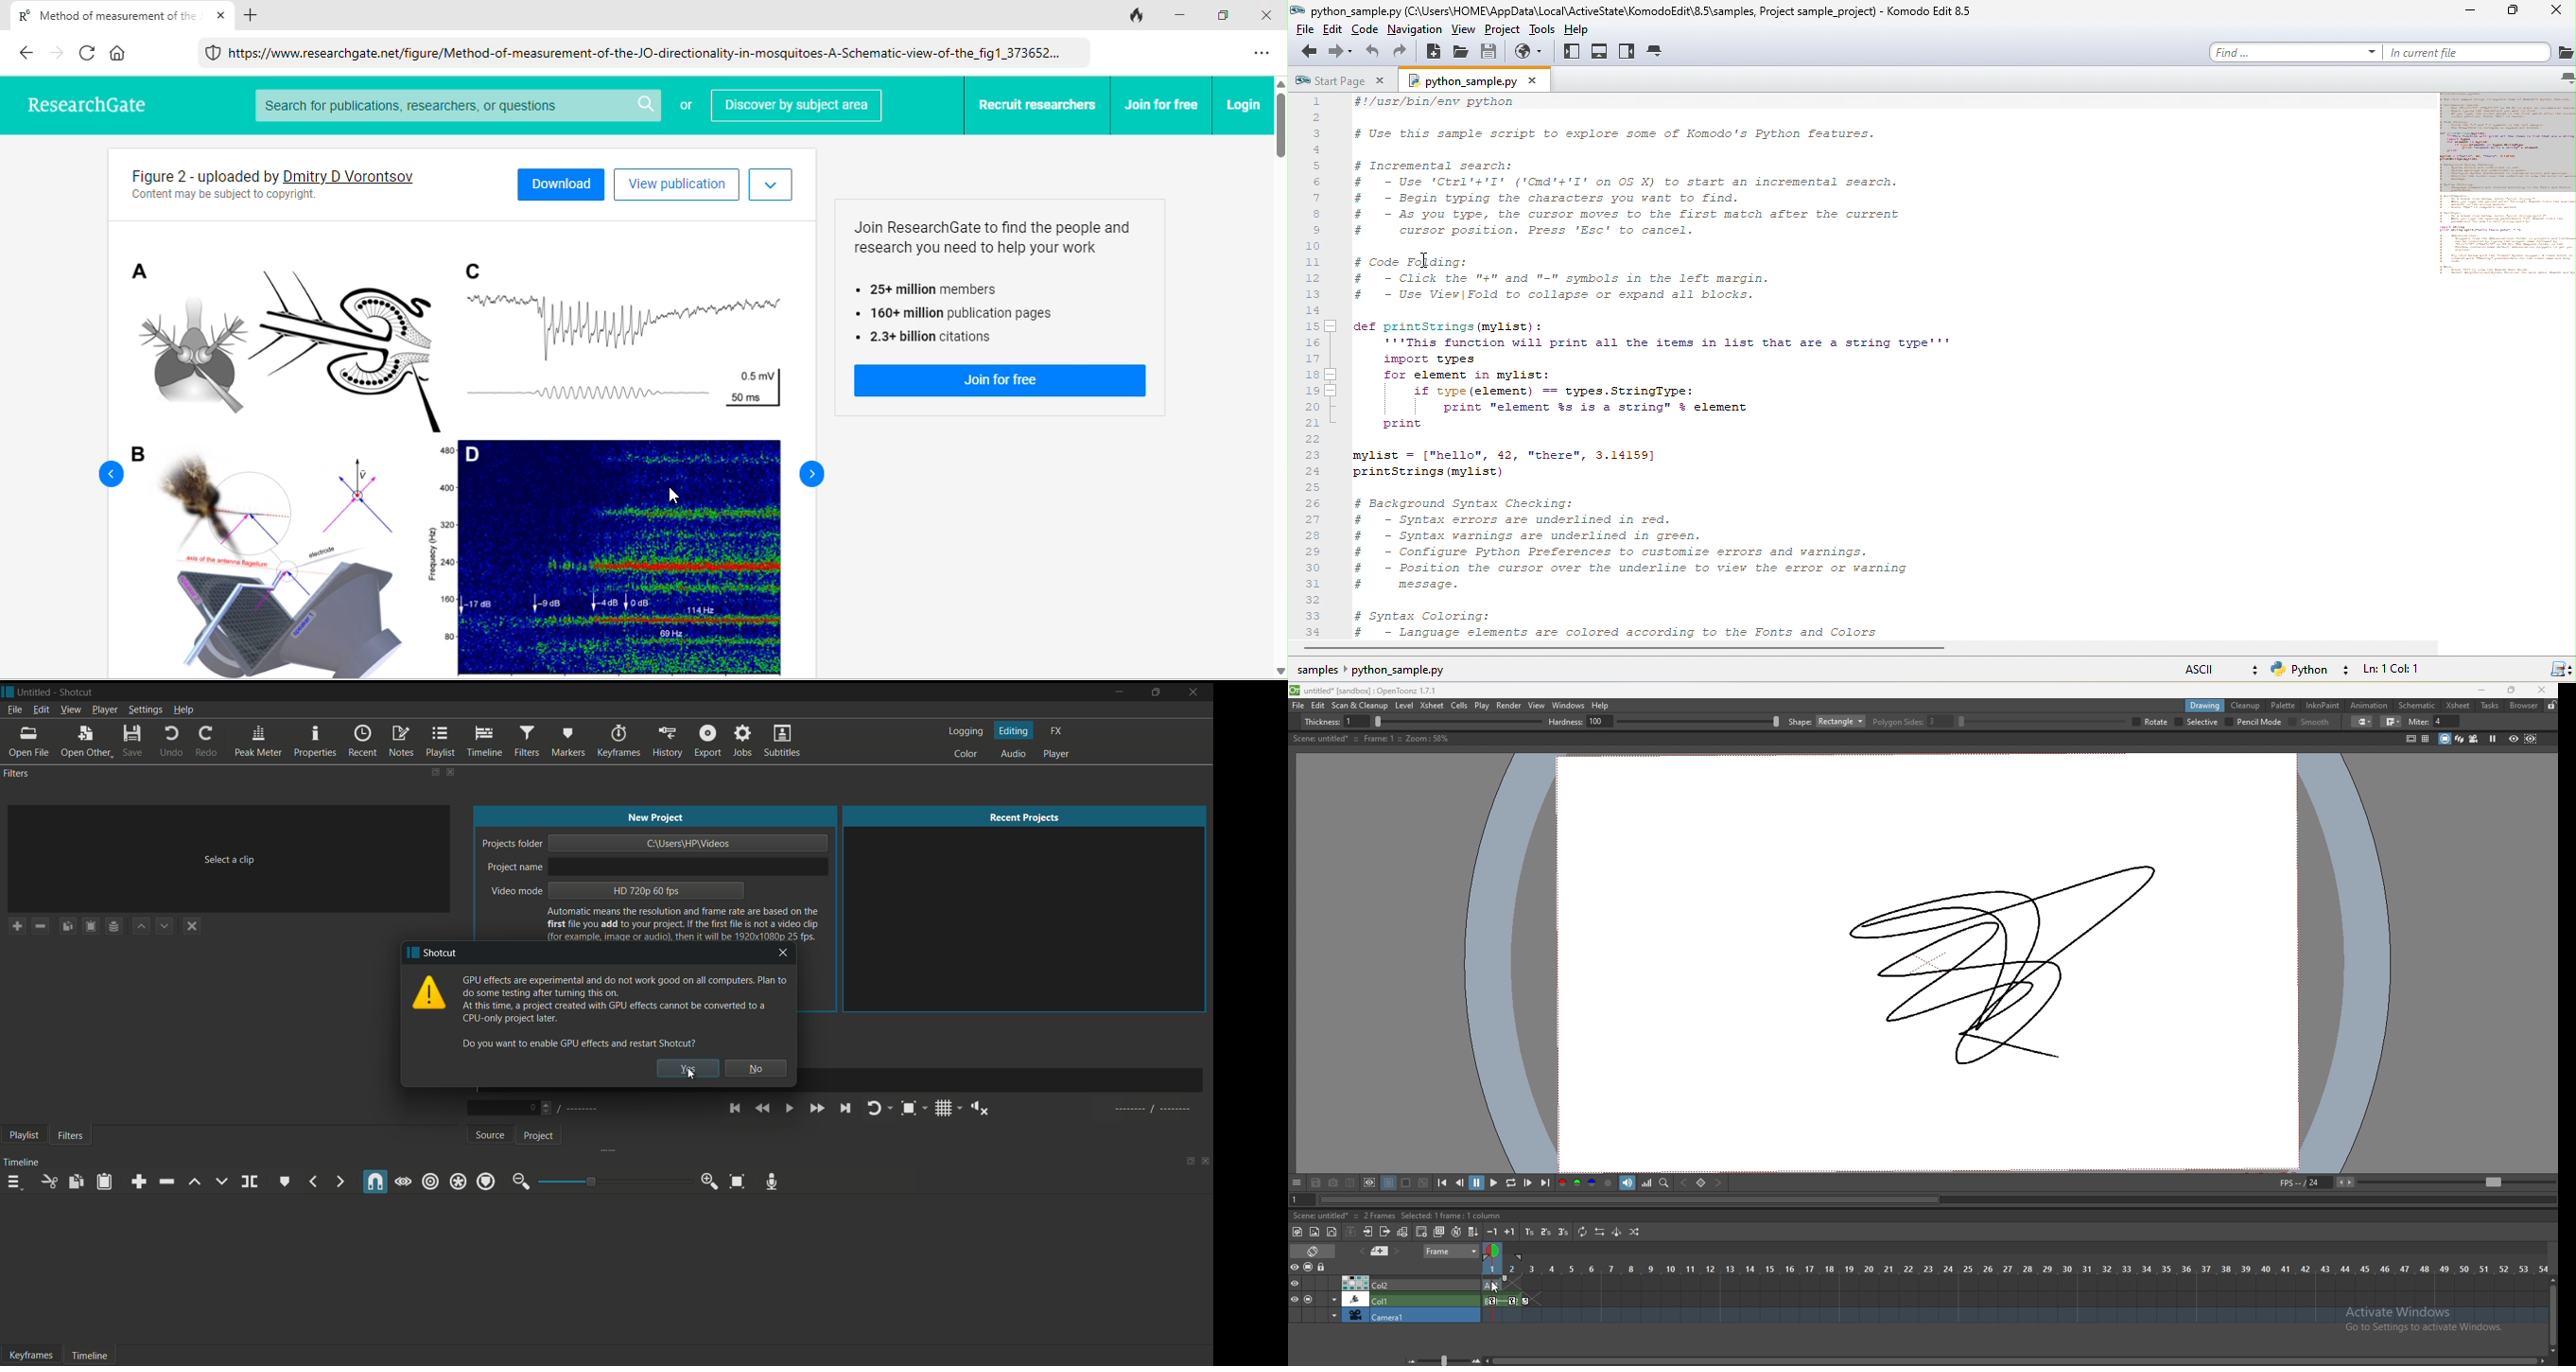 The width and height of the screenshot is (2576, 1372). What do you see at coordinates (78, 691) in the screenshot?
I see `app name` at bounding box center [78, 691].